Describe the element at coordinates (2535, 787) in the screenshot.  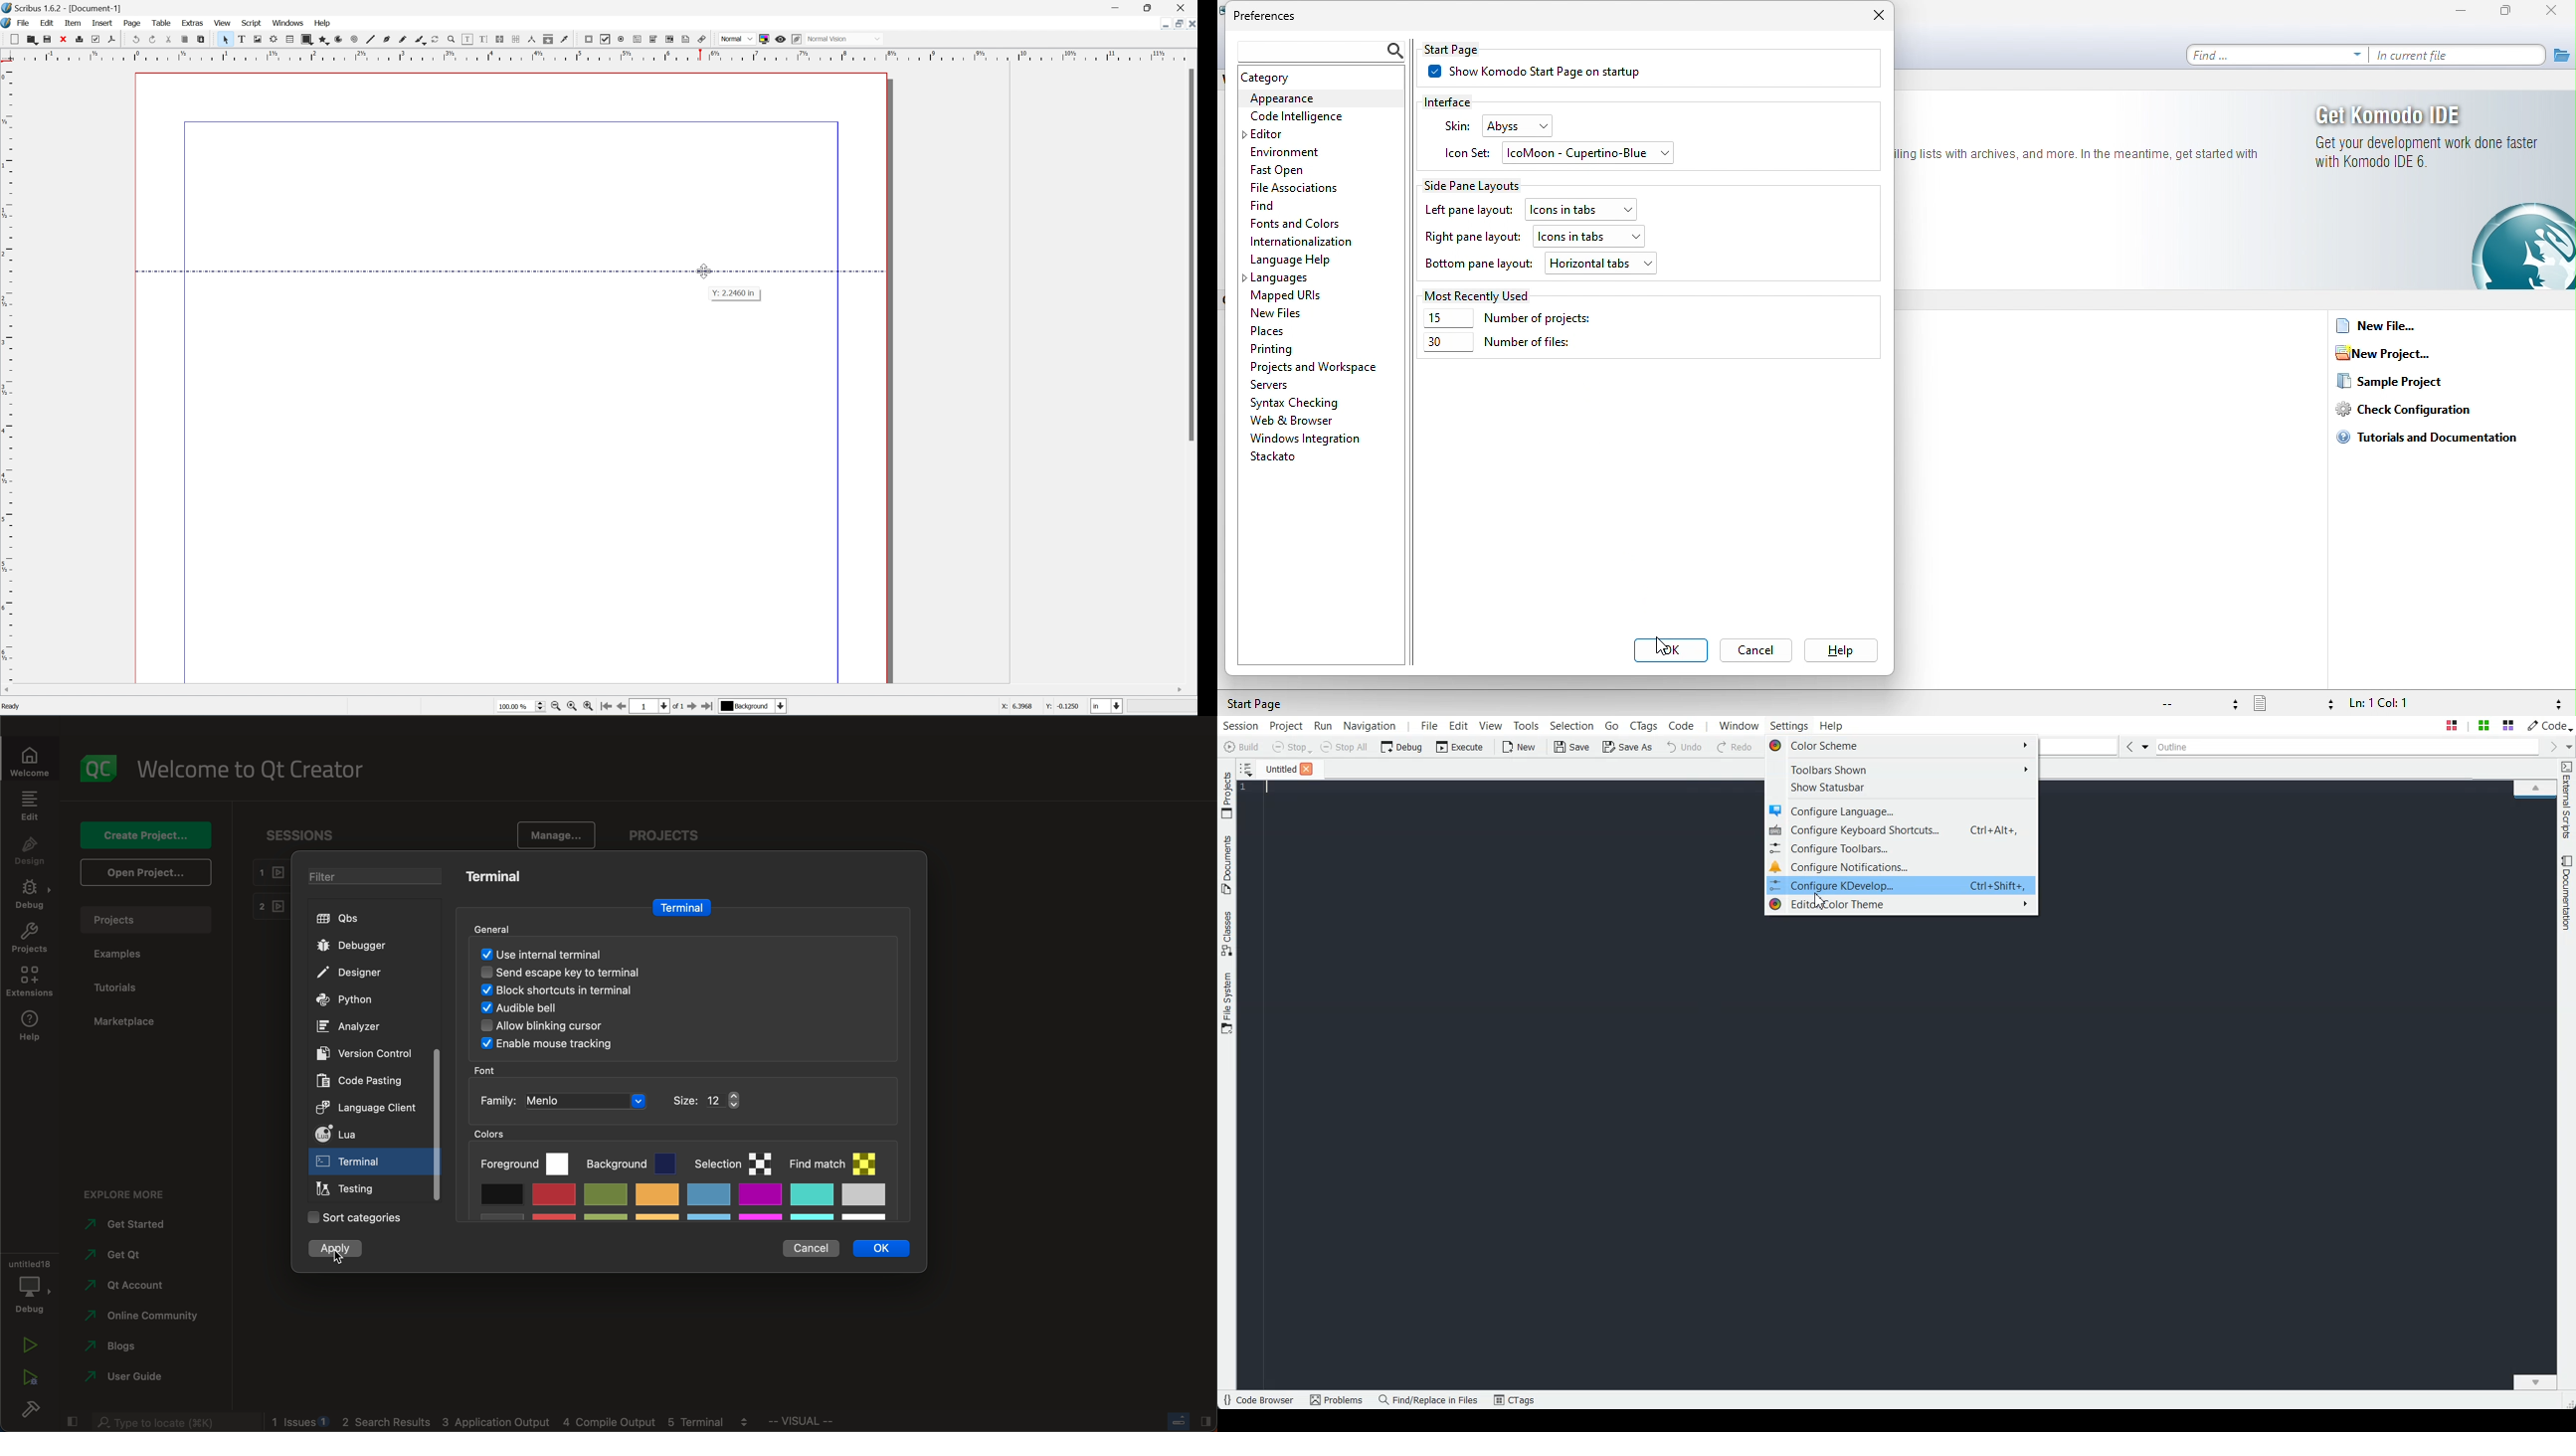
I see `Scroll up` at that location.